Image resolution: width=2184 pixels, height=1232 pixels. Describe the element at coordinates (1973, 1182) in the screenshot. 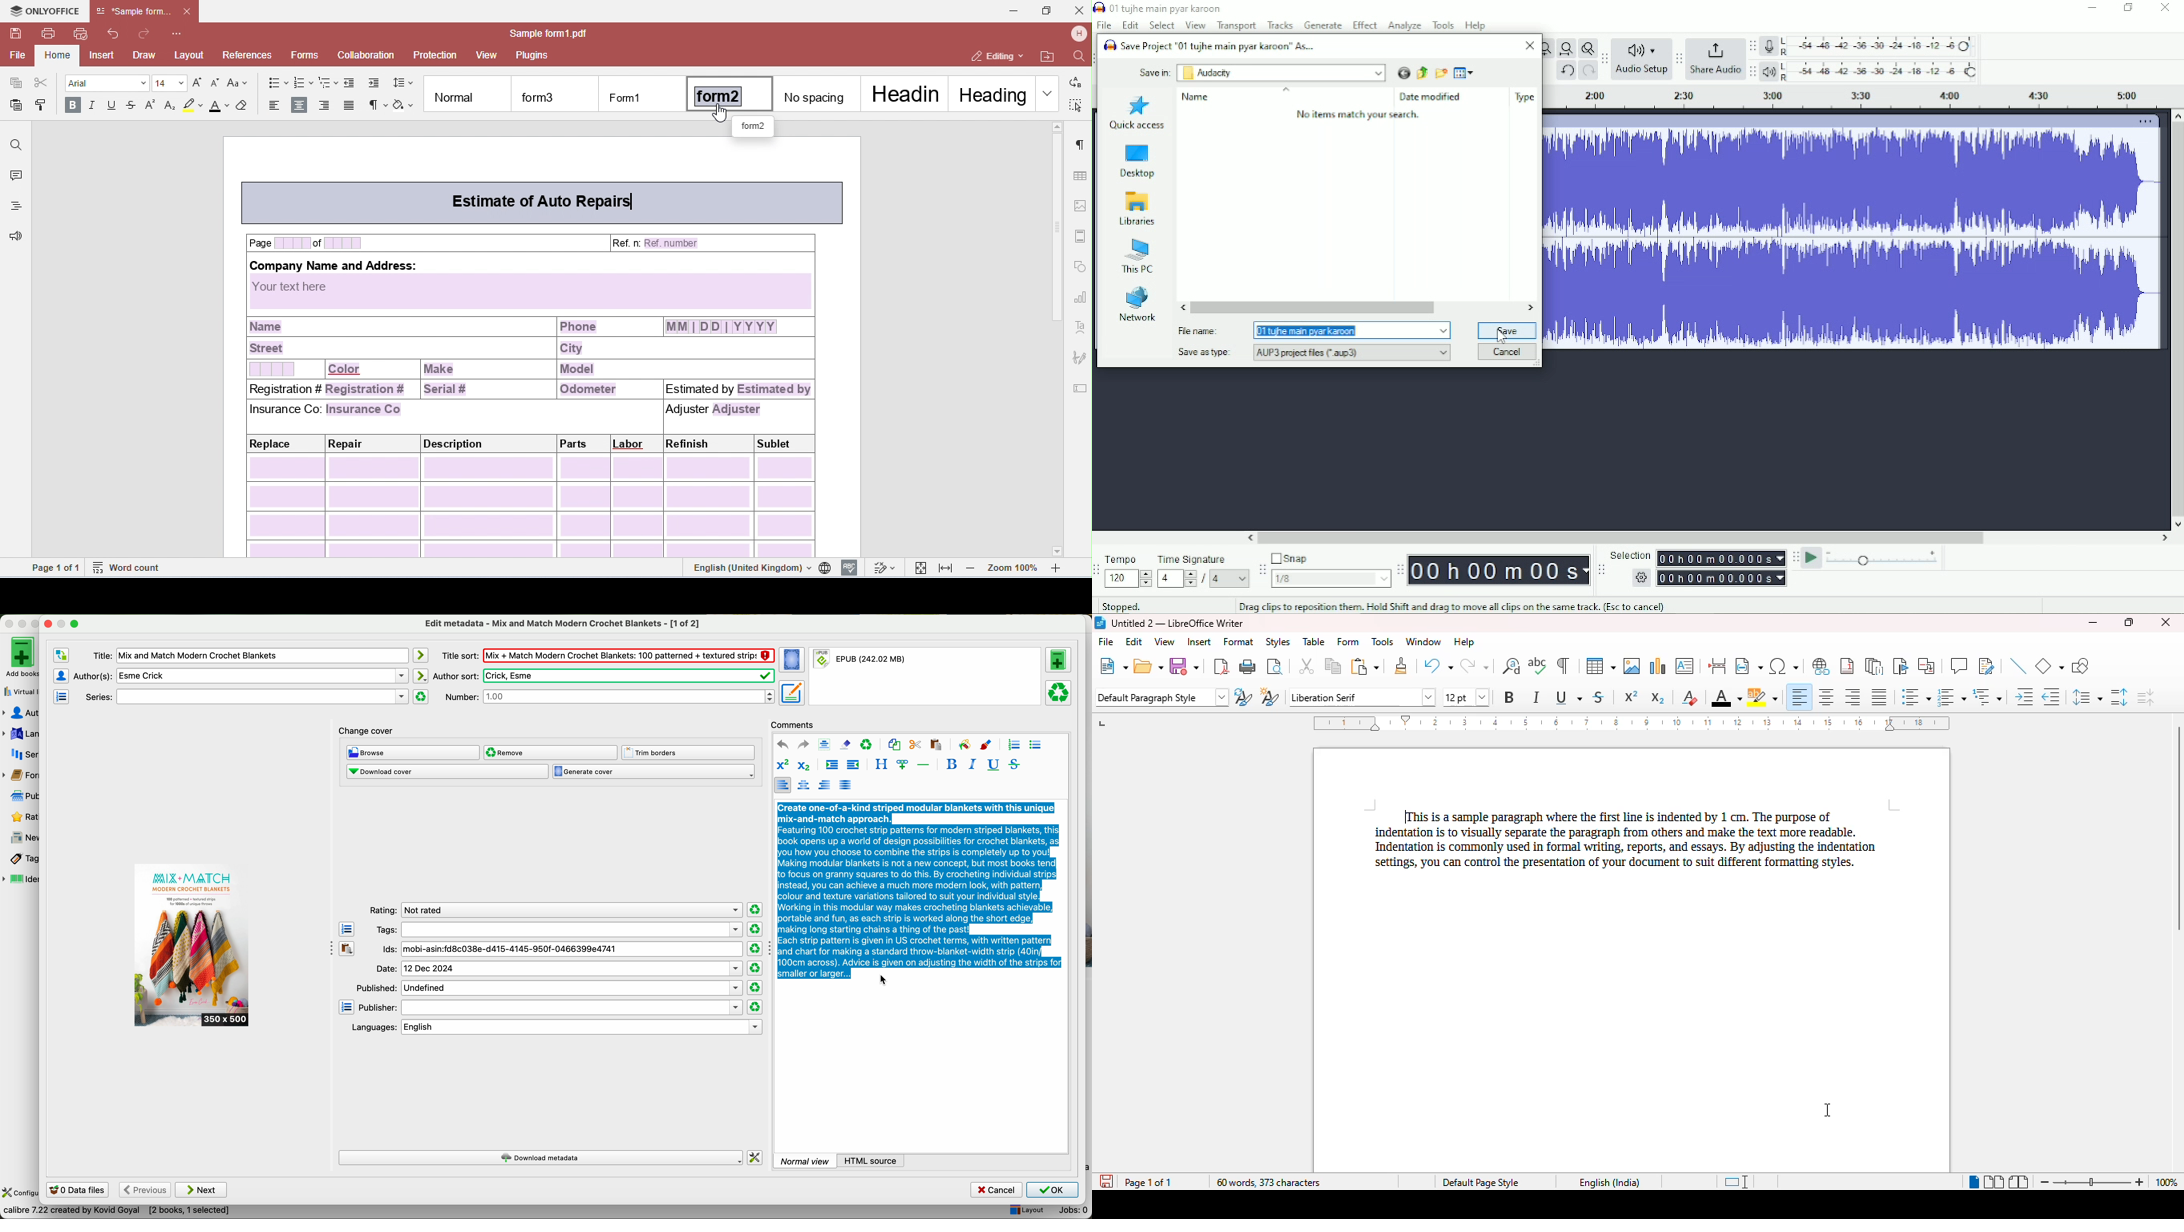

I see `single-page view` at that location.